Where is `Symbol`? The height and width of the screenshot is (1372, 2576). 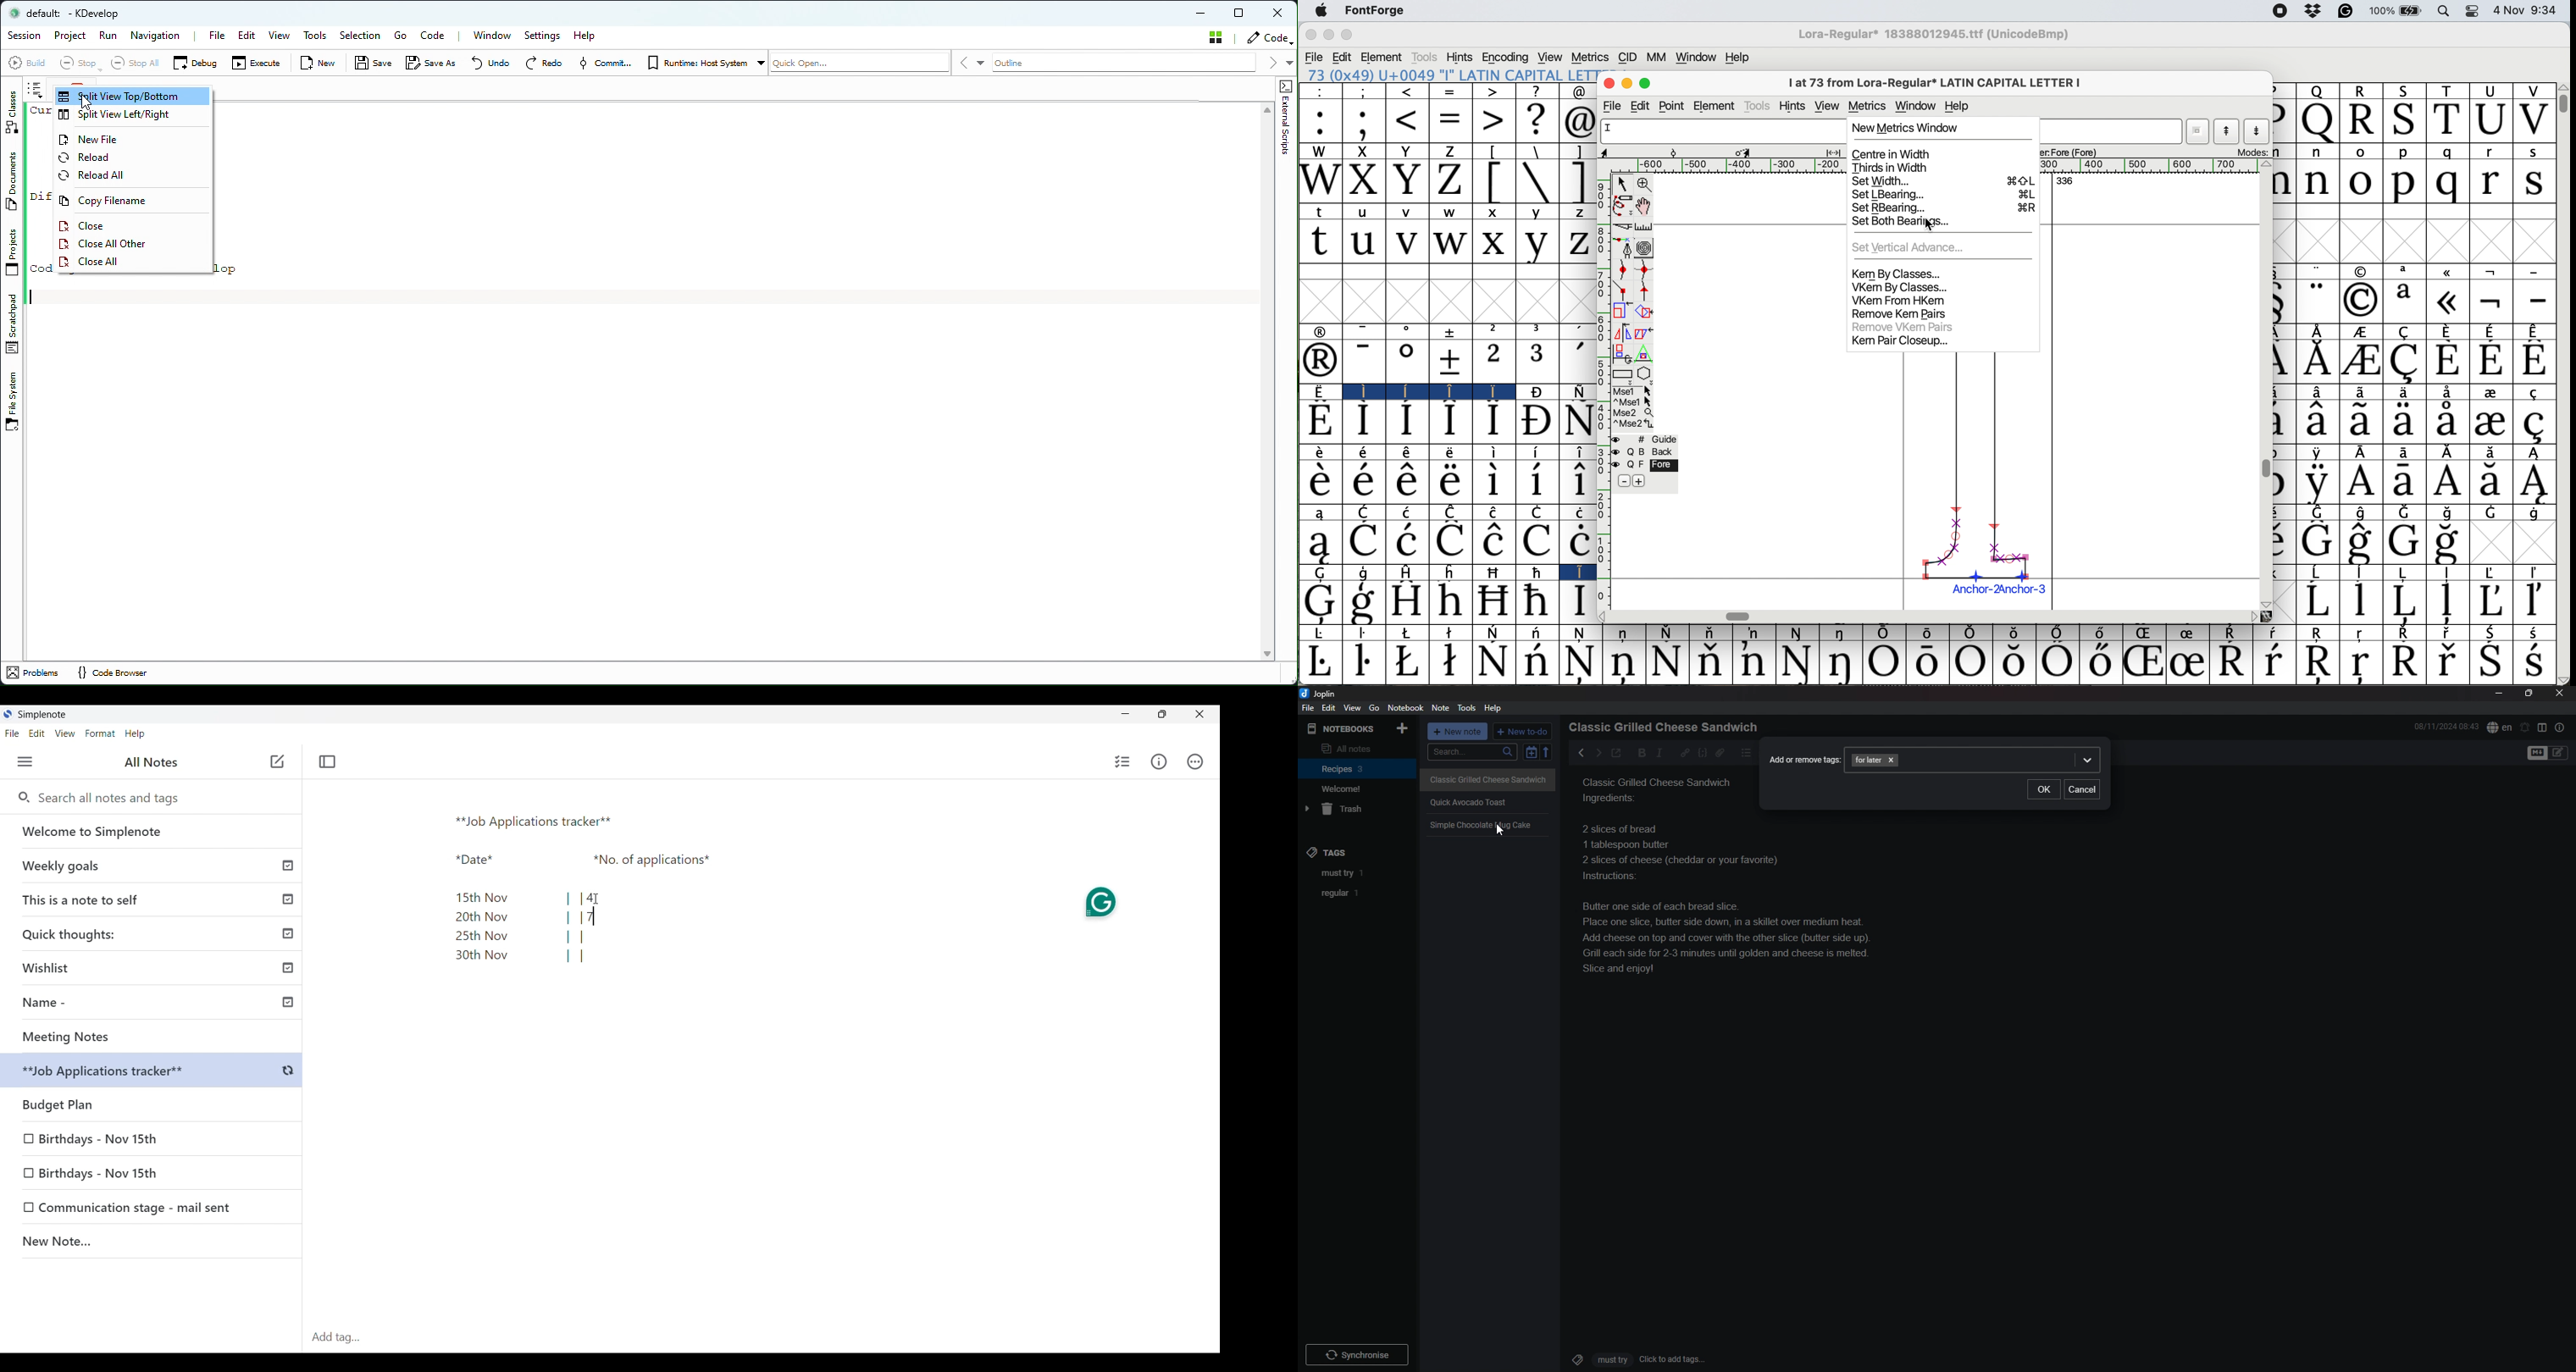 Symbol is located at coordinates (1709, 633).